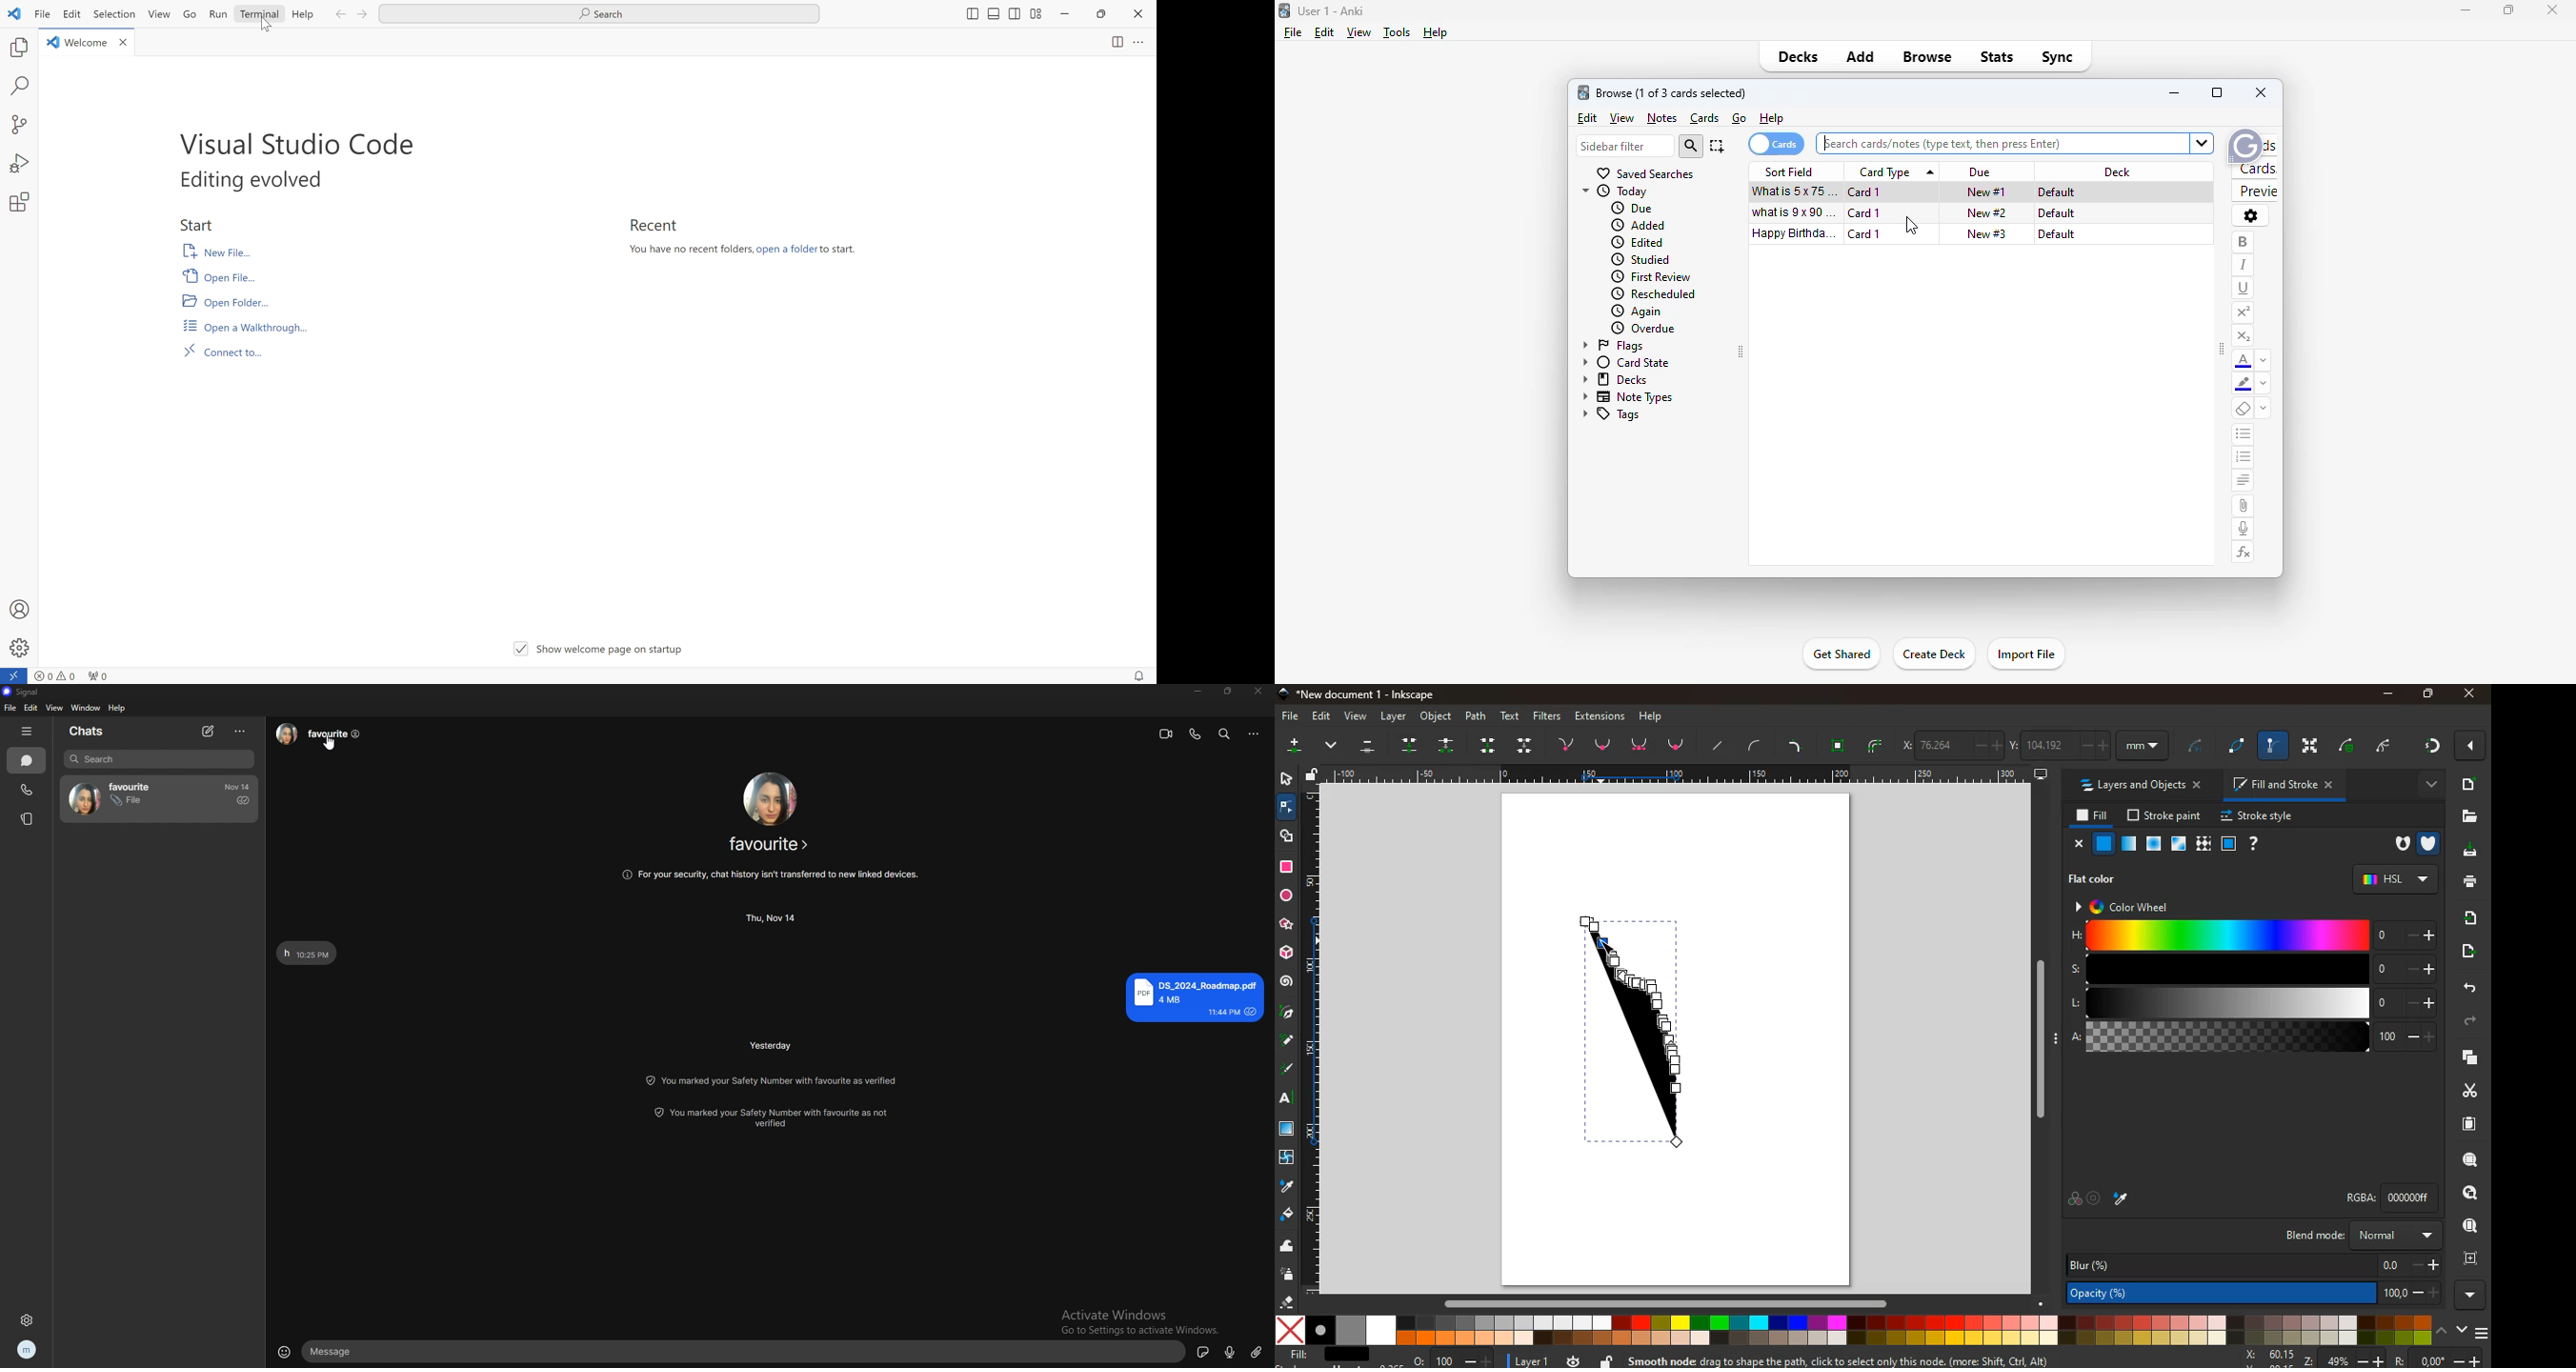 The height and width of the screenshot is (1372, 2576). Describe the element at coordinates (1437, 33) in the screenshot. I see `help` at that location.